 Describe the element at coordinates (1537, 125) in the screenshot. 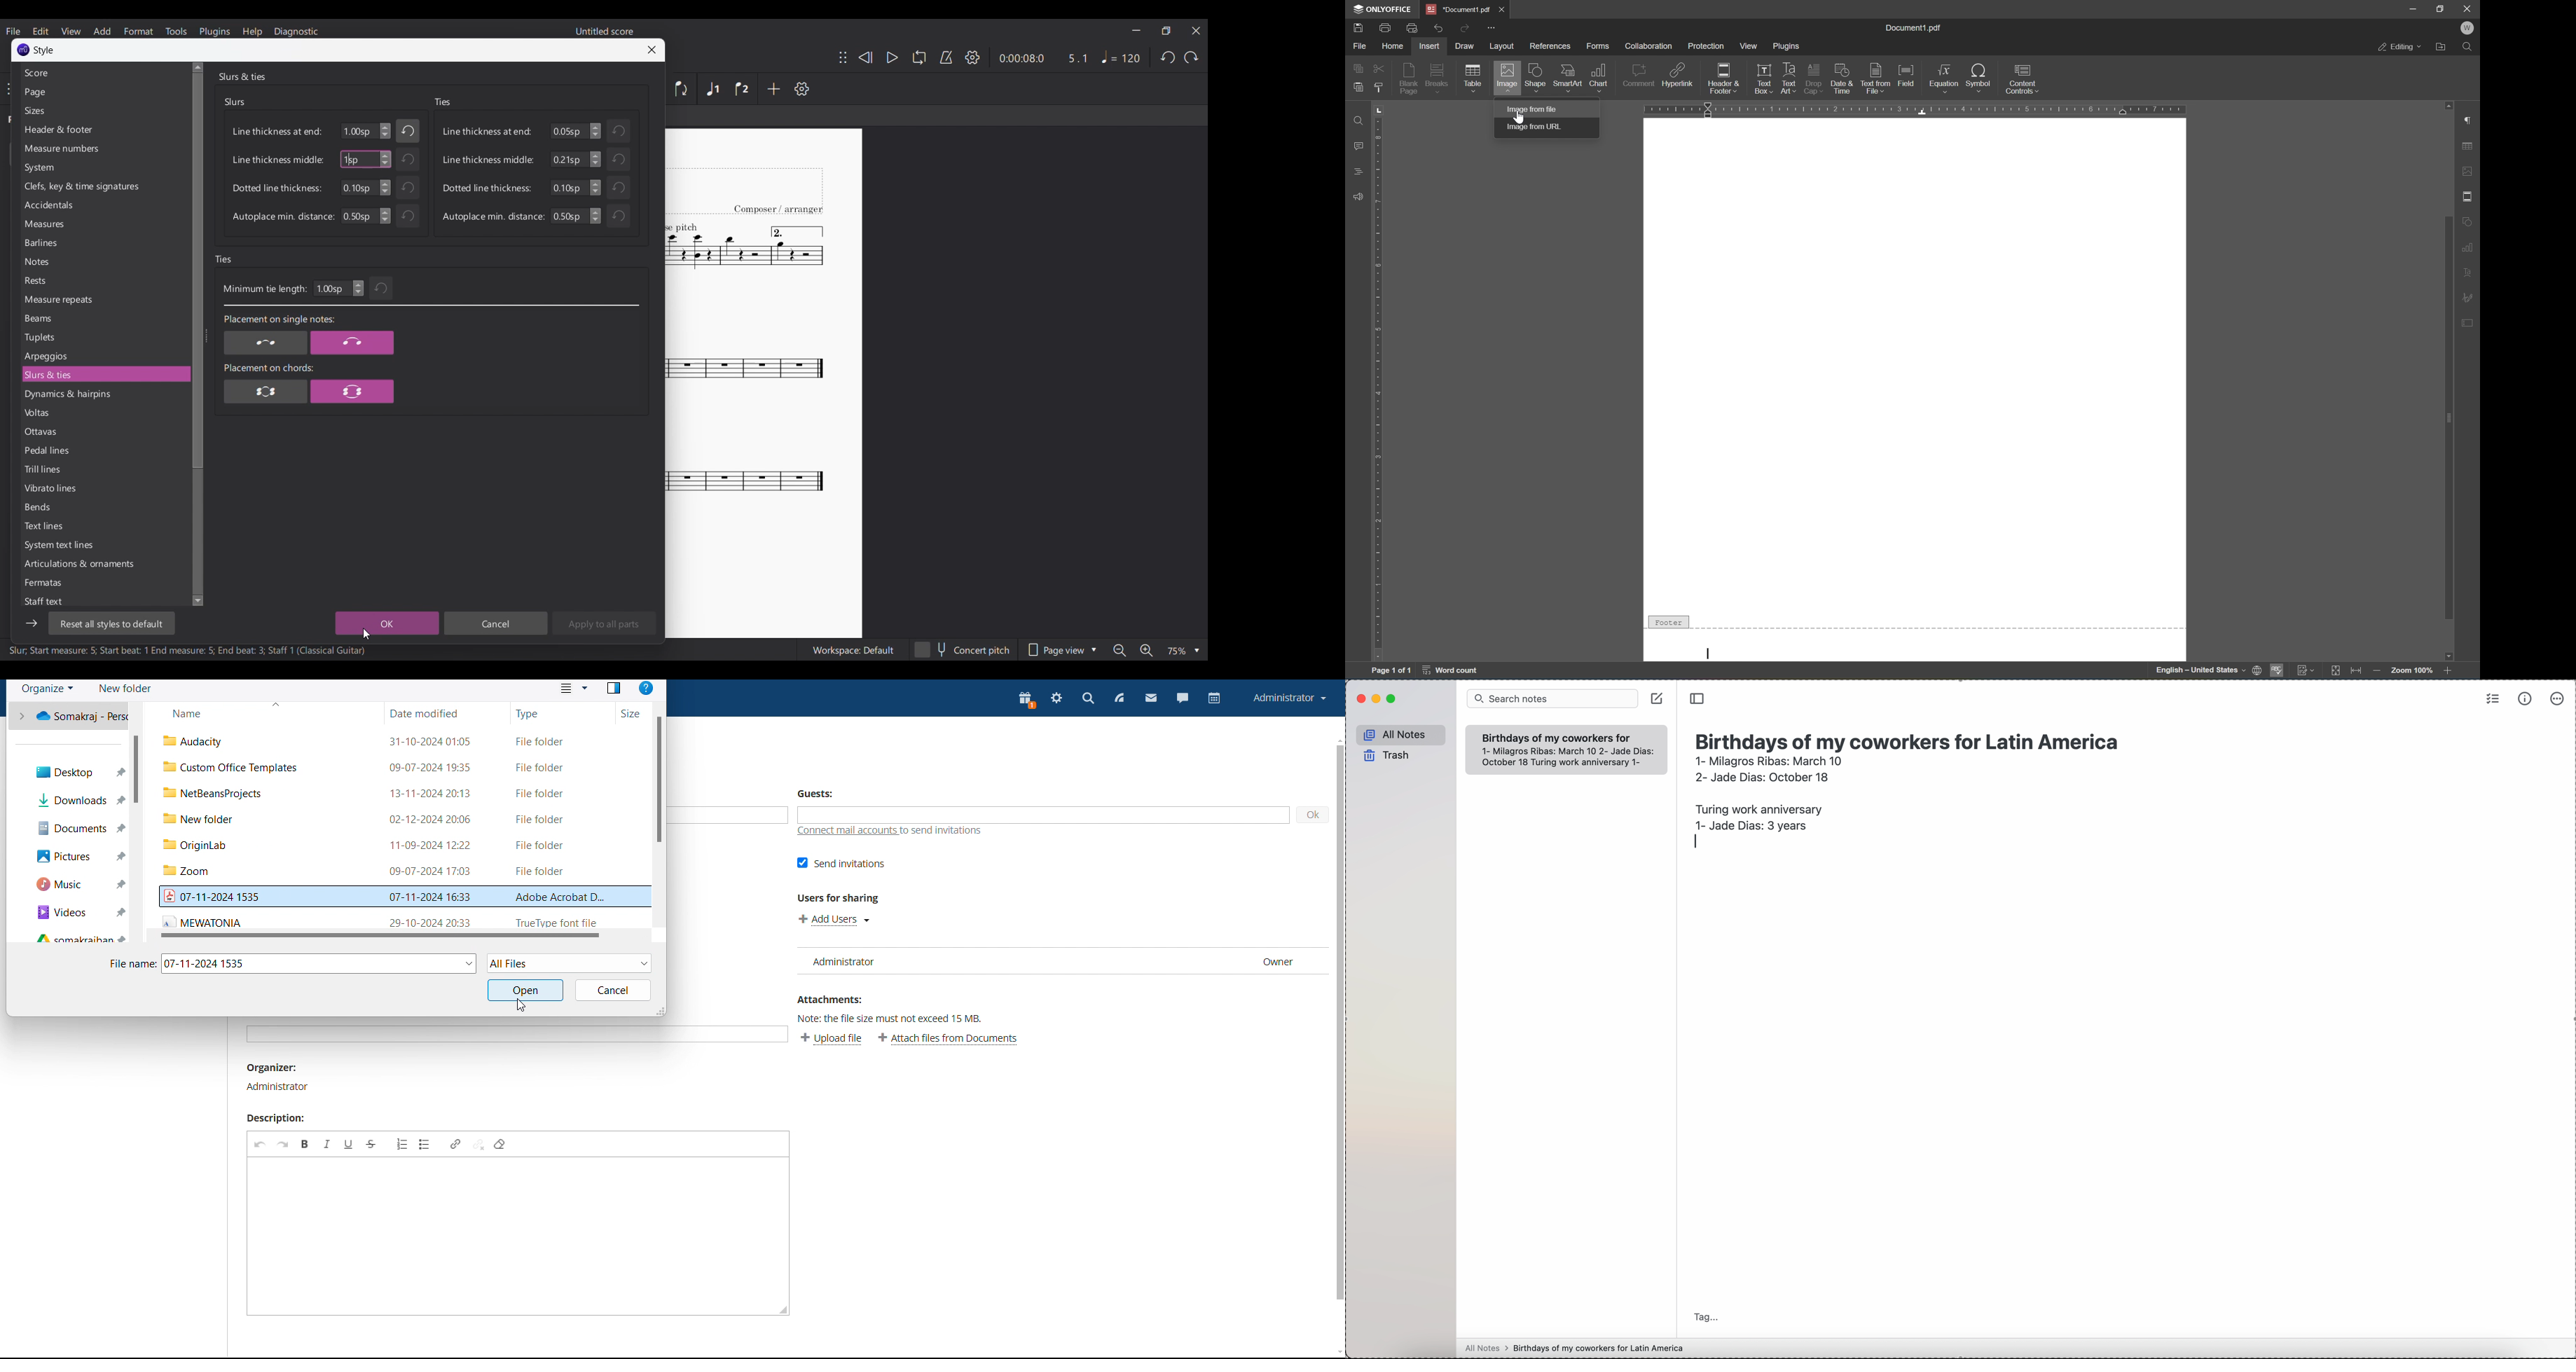

I see `image from url` at that location.